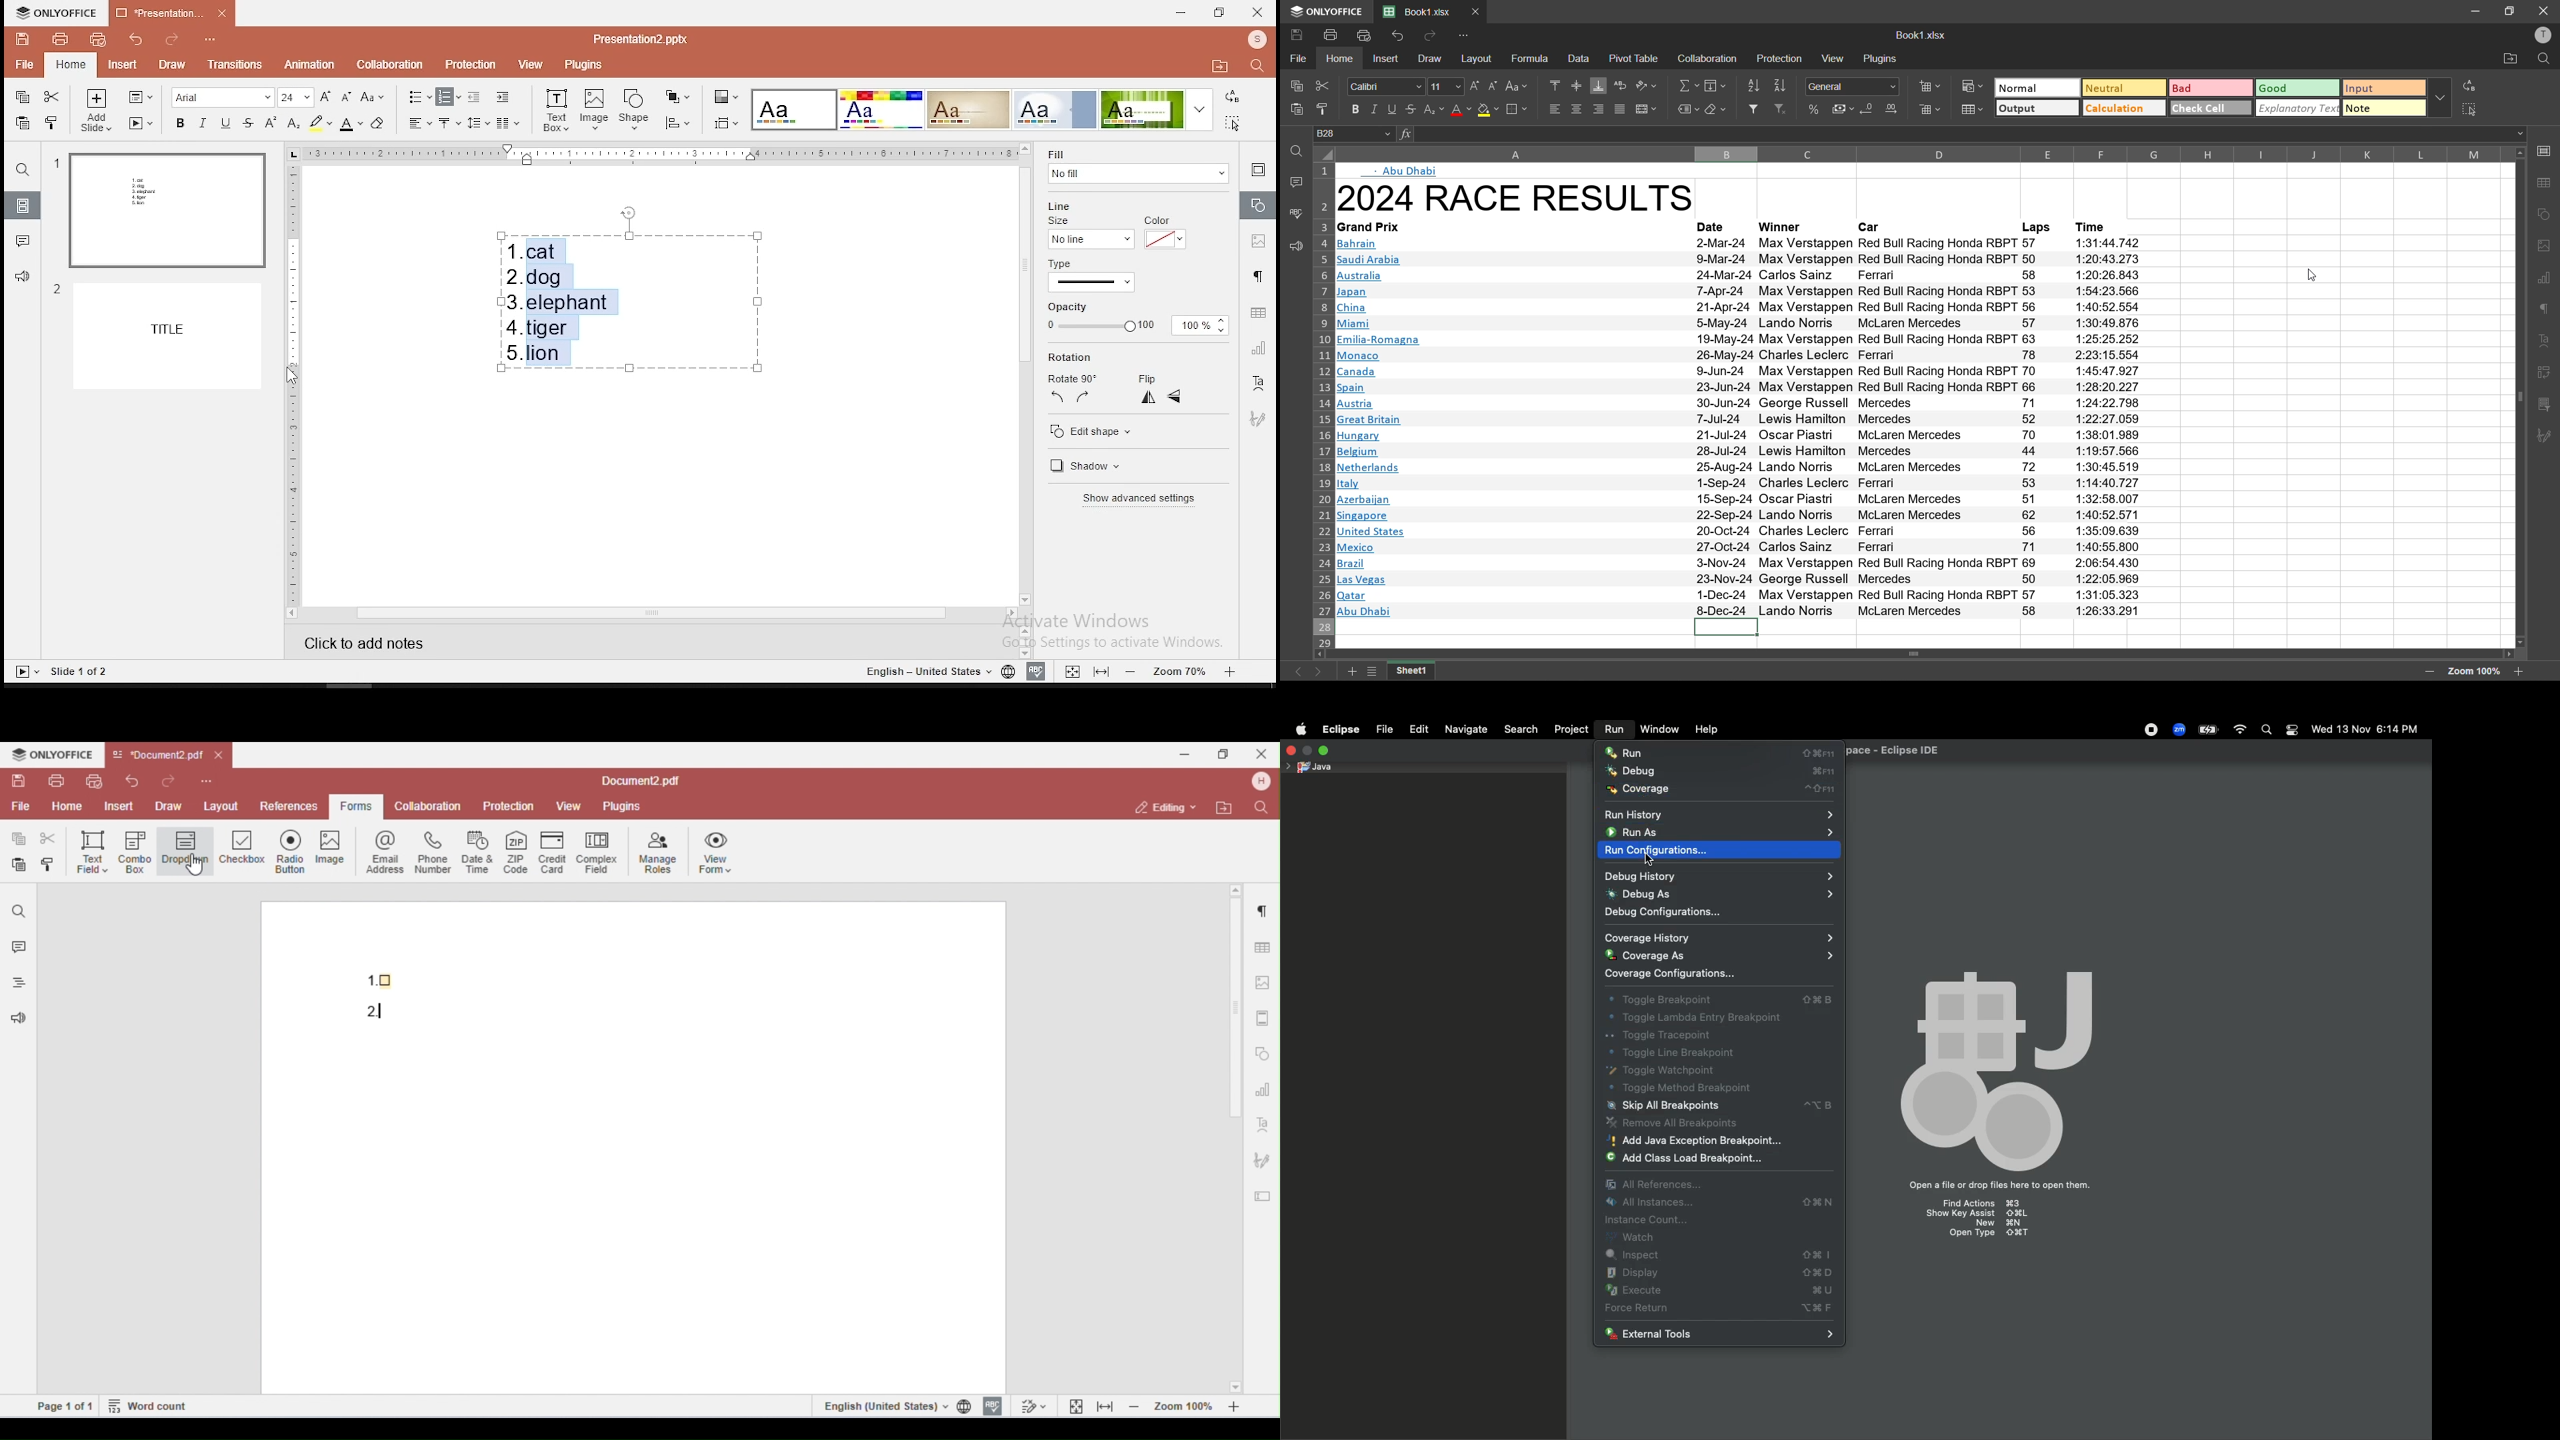 Image resolution: width=2576 pixels, height=1456 pixels. Describe the element at coordinates (1258, 240) in the screenshot. I see `image settings` at that location.